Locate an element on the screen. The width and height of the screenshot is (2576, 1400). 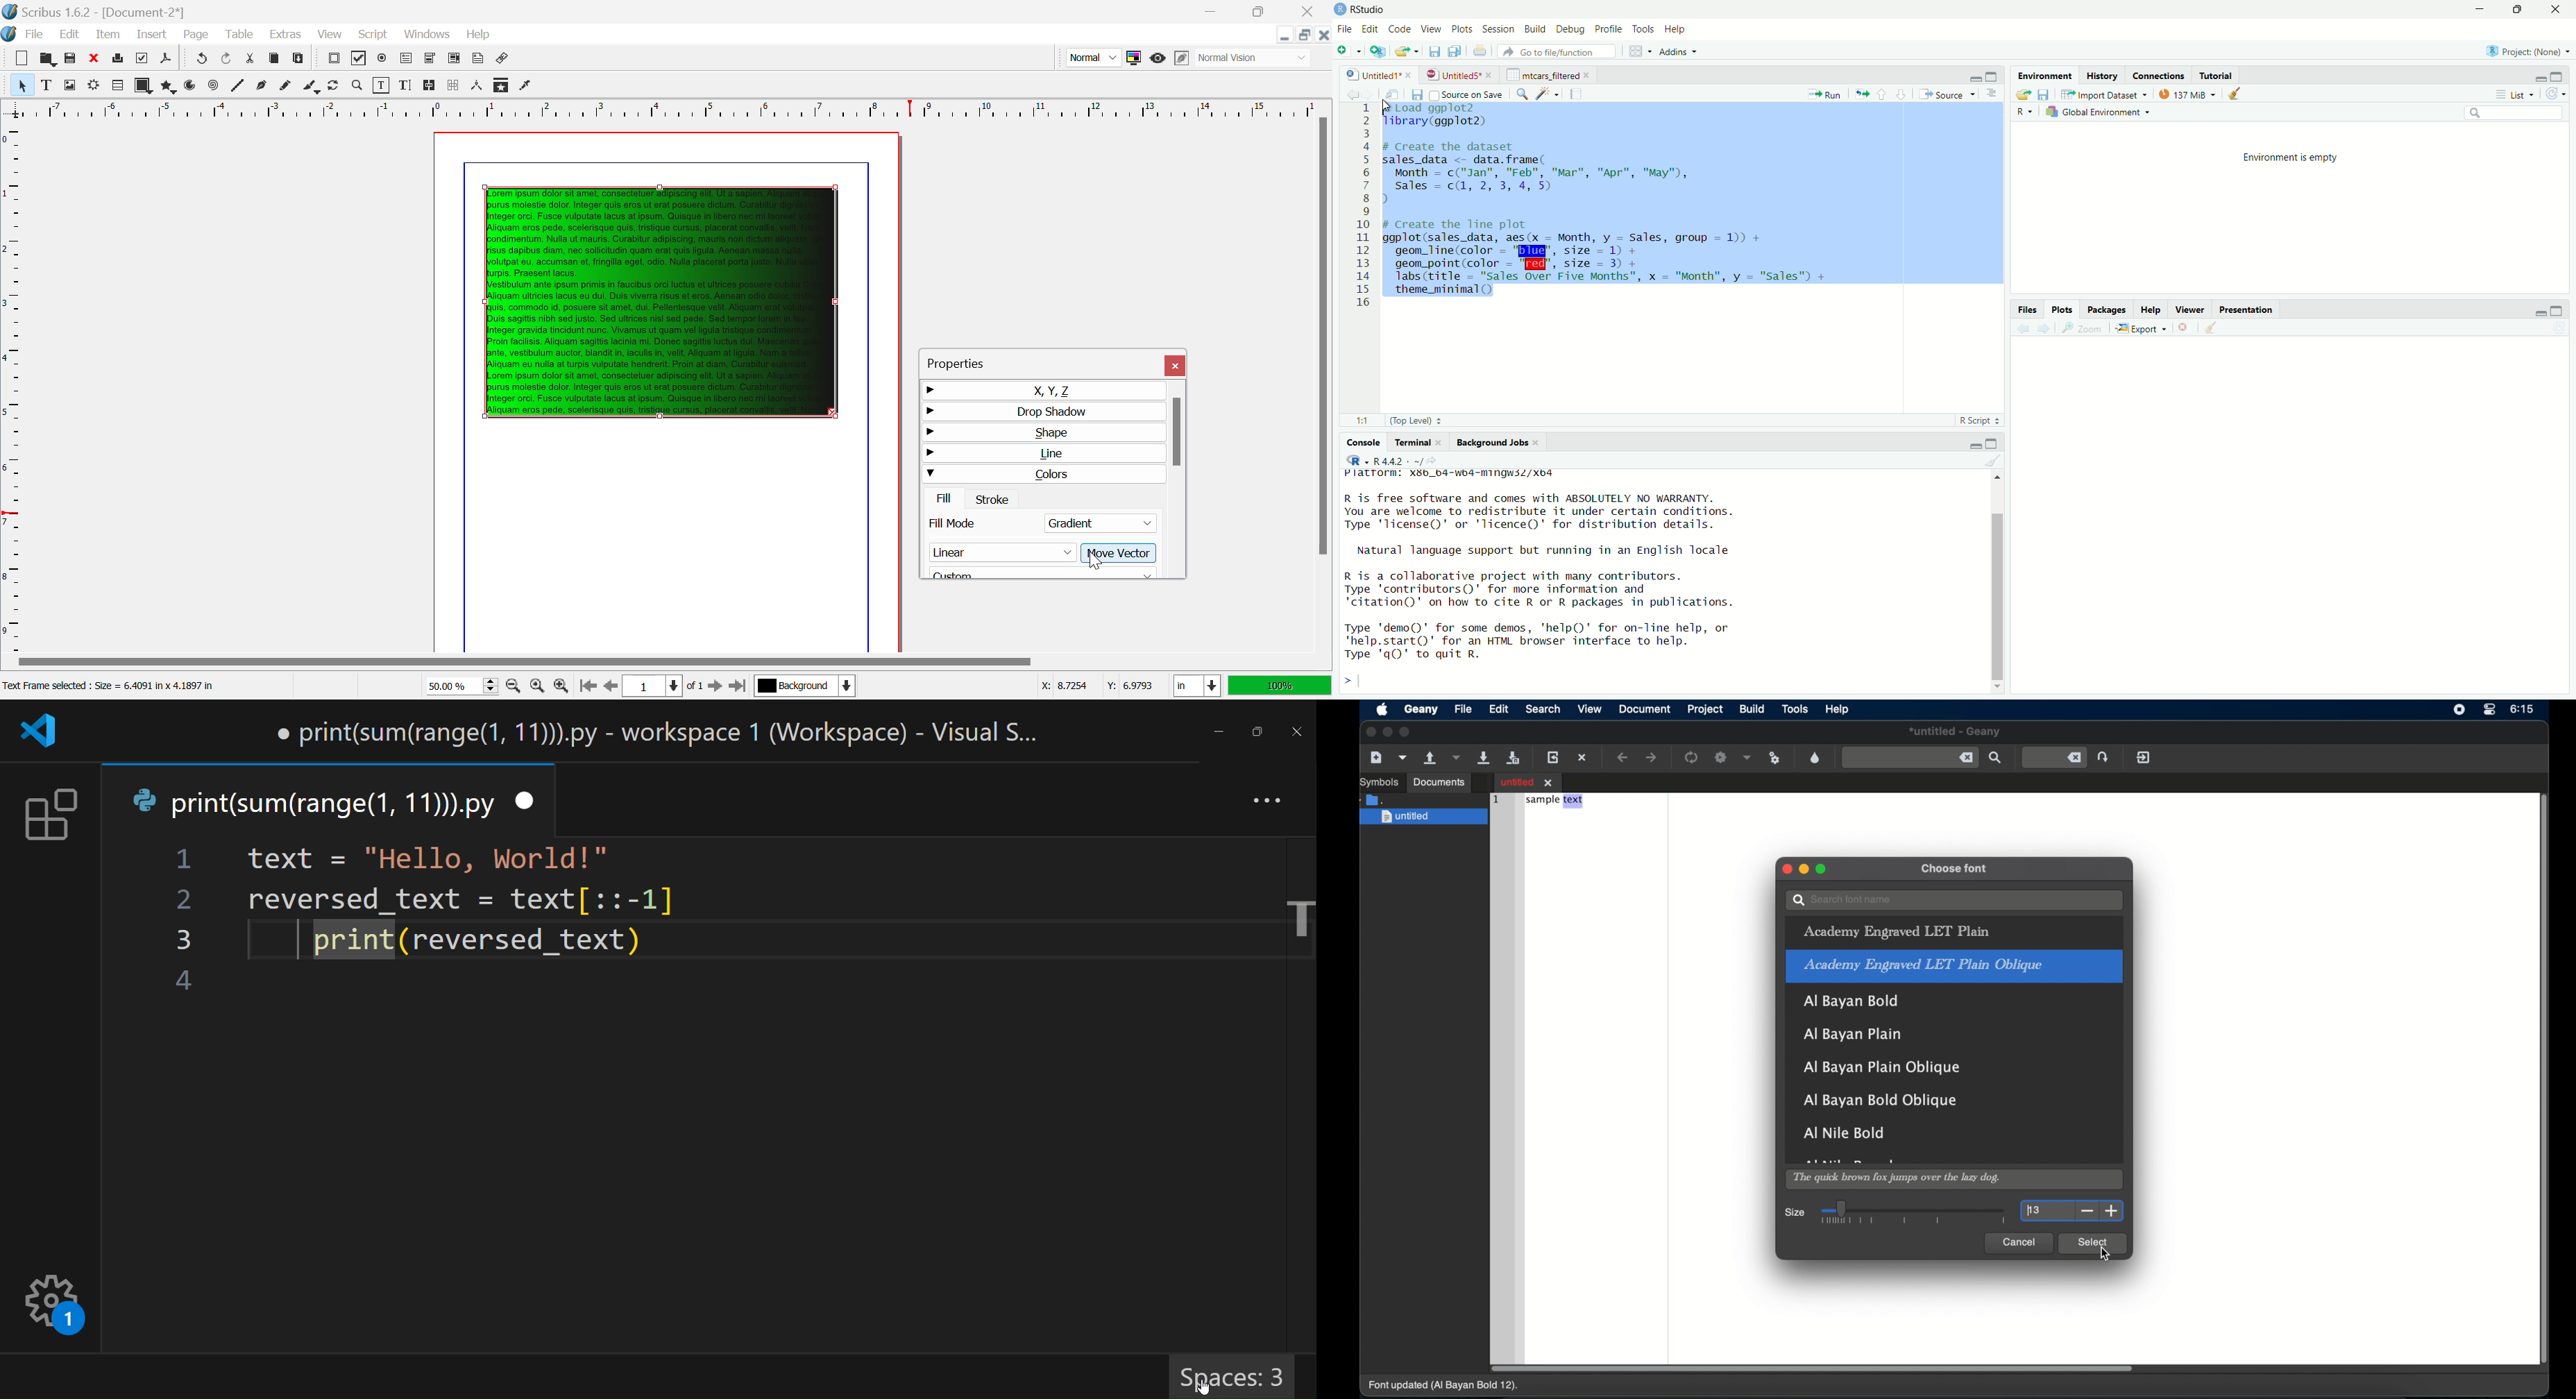
Gradient Applied is located at coordinates (662, 298).